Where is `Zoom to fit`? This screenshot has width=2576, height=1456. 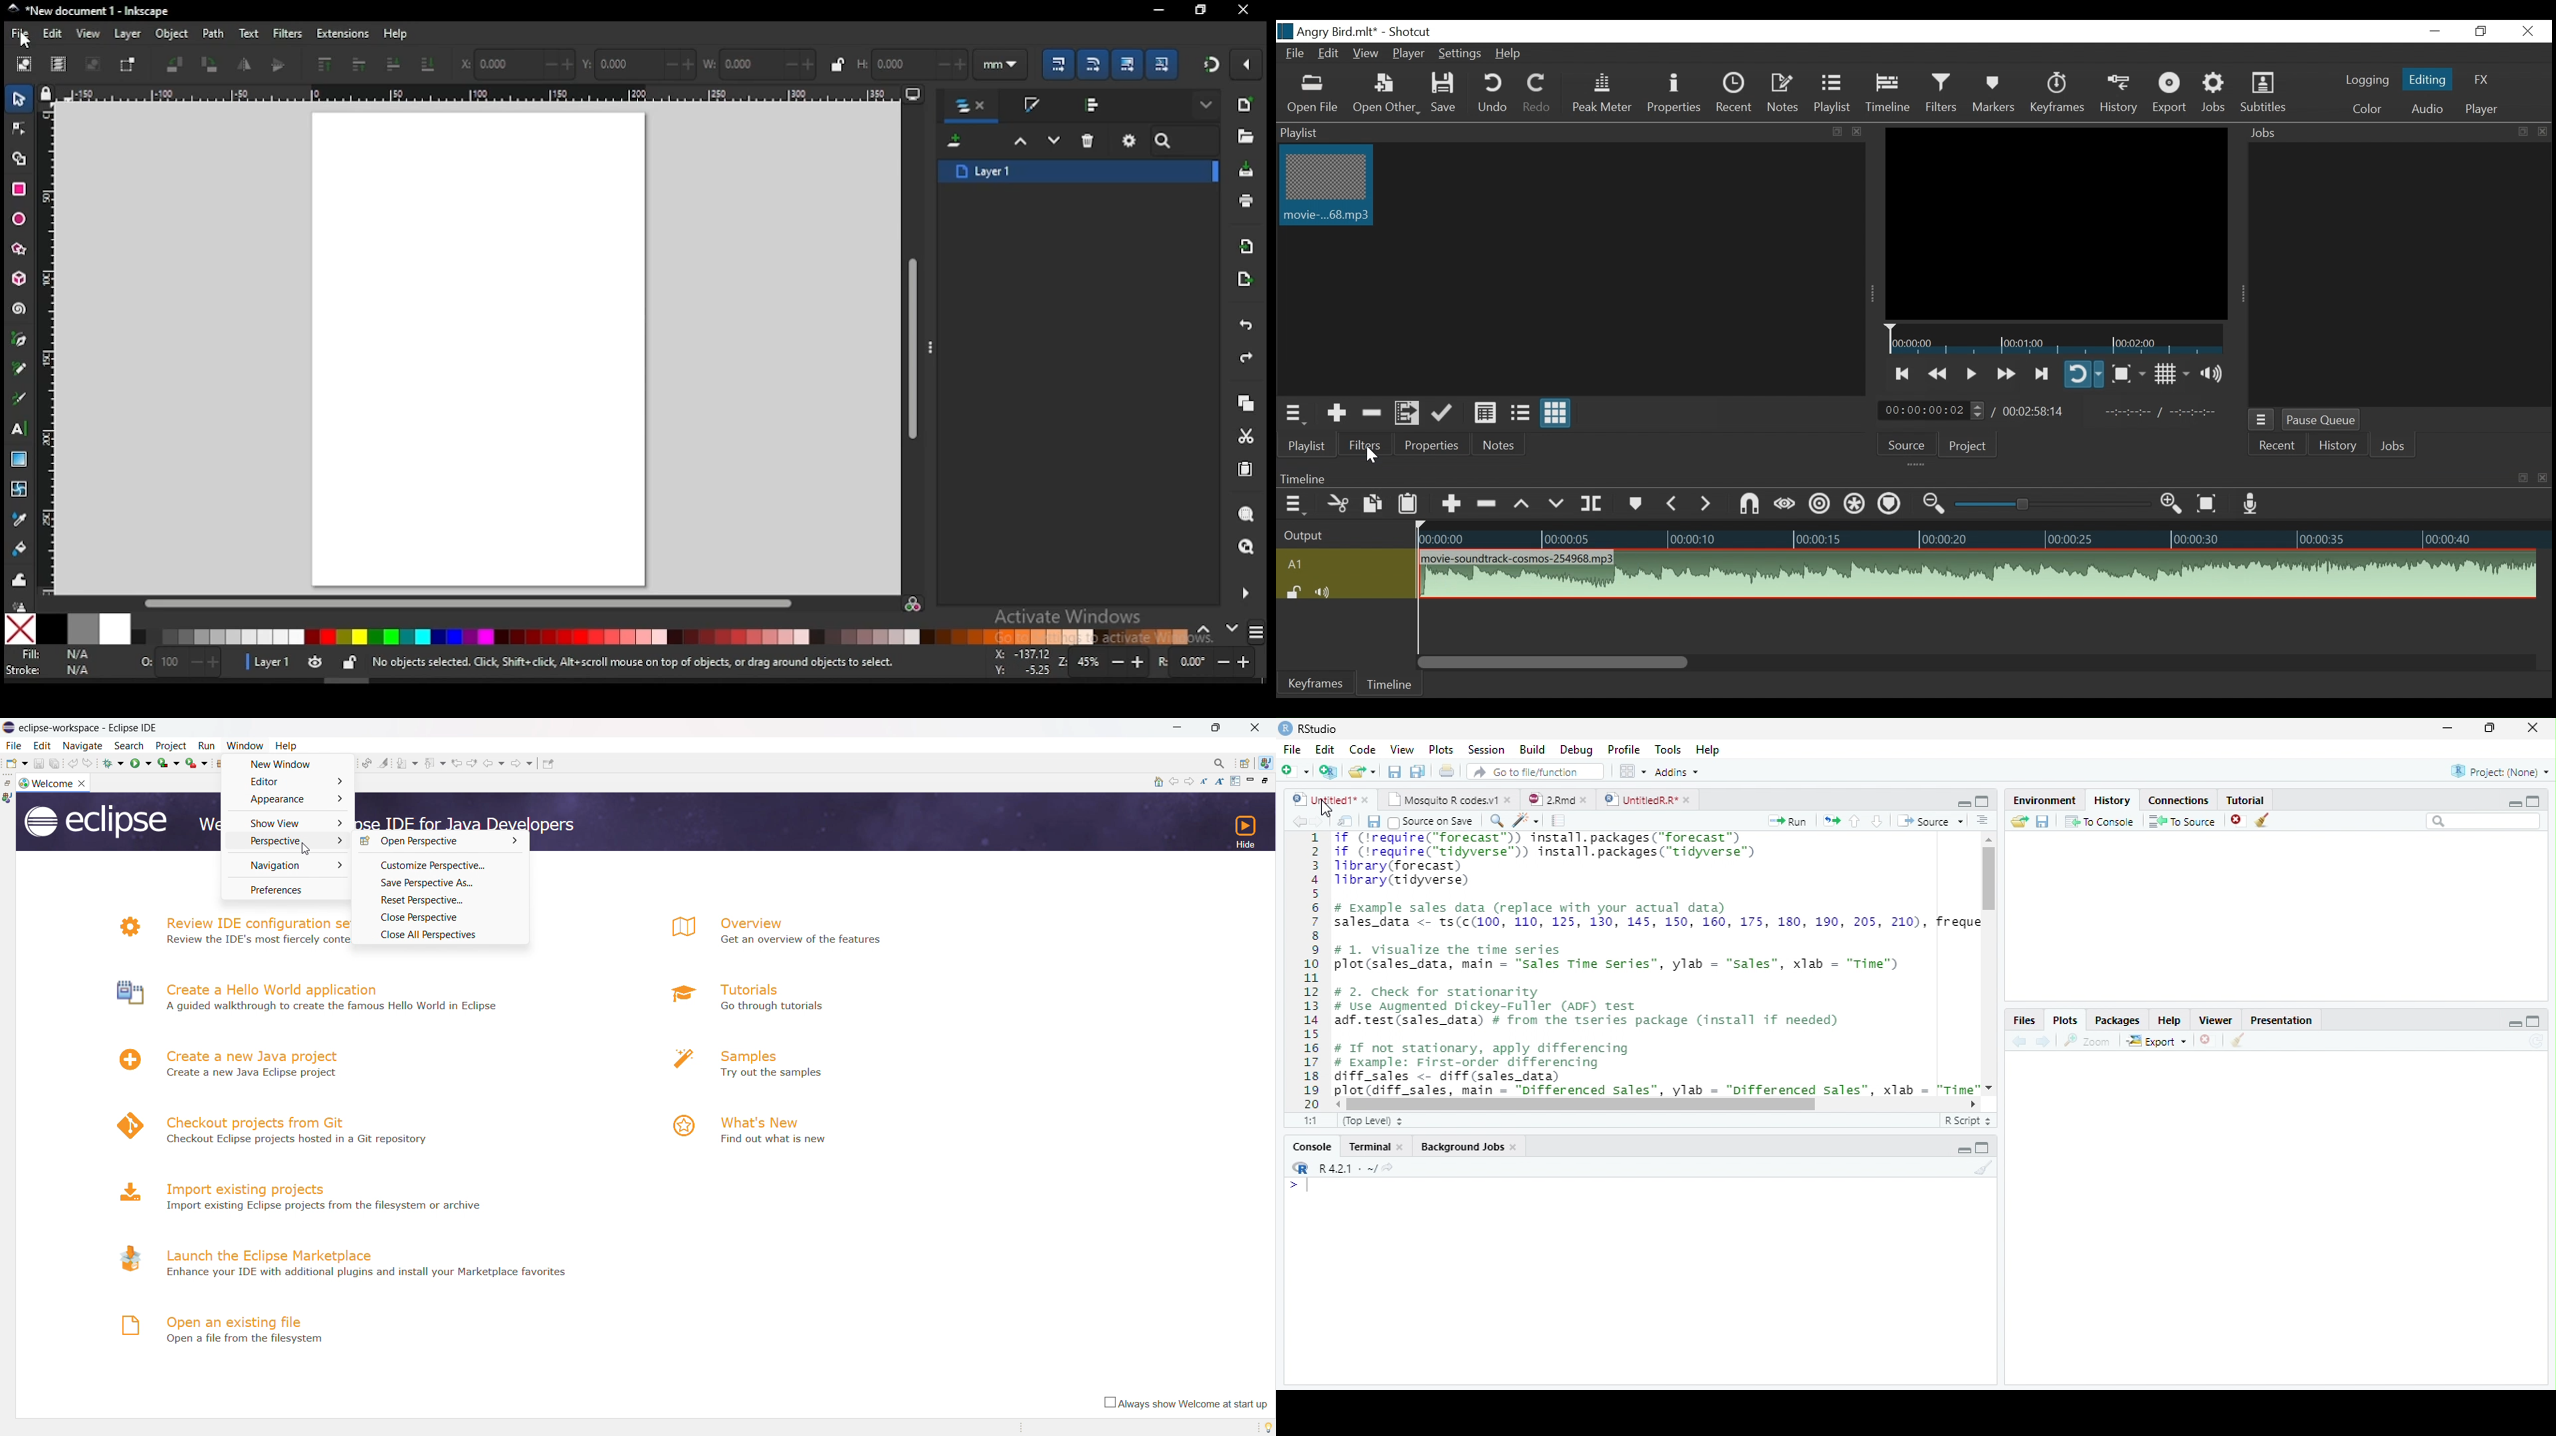
Zoom to fit is located at coordinates (2209, 503).